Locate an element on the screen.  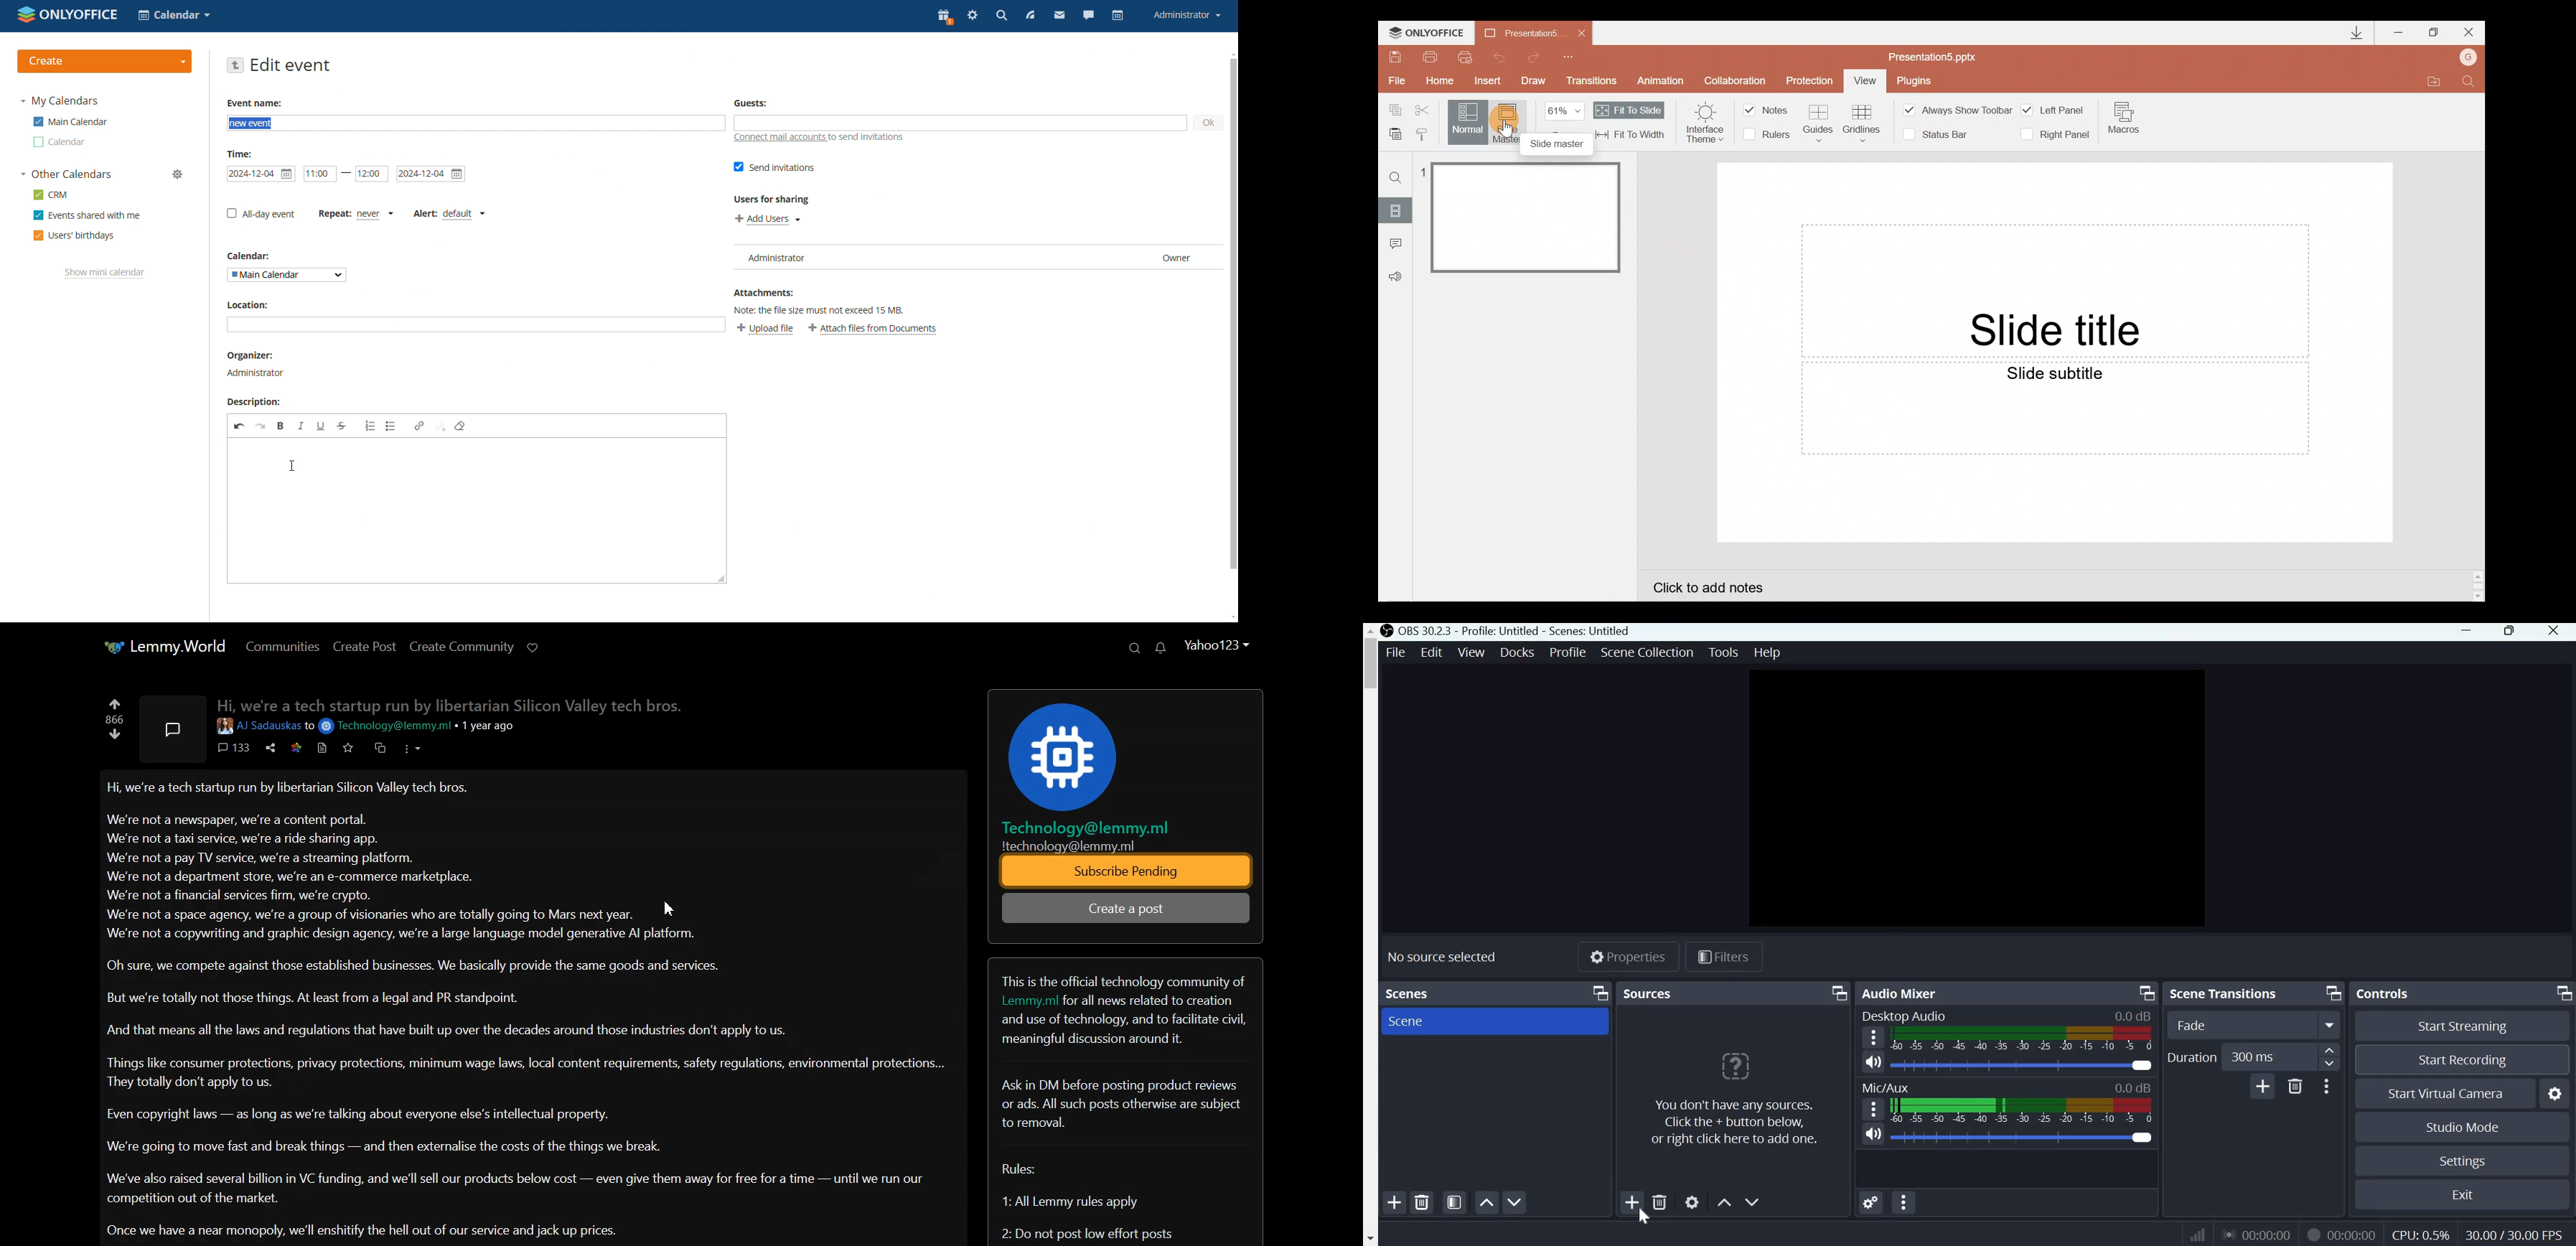
comments is located at coordinates (233, 748).